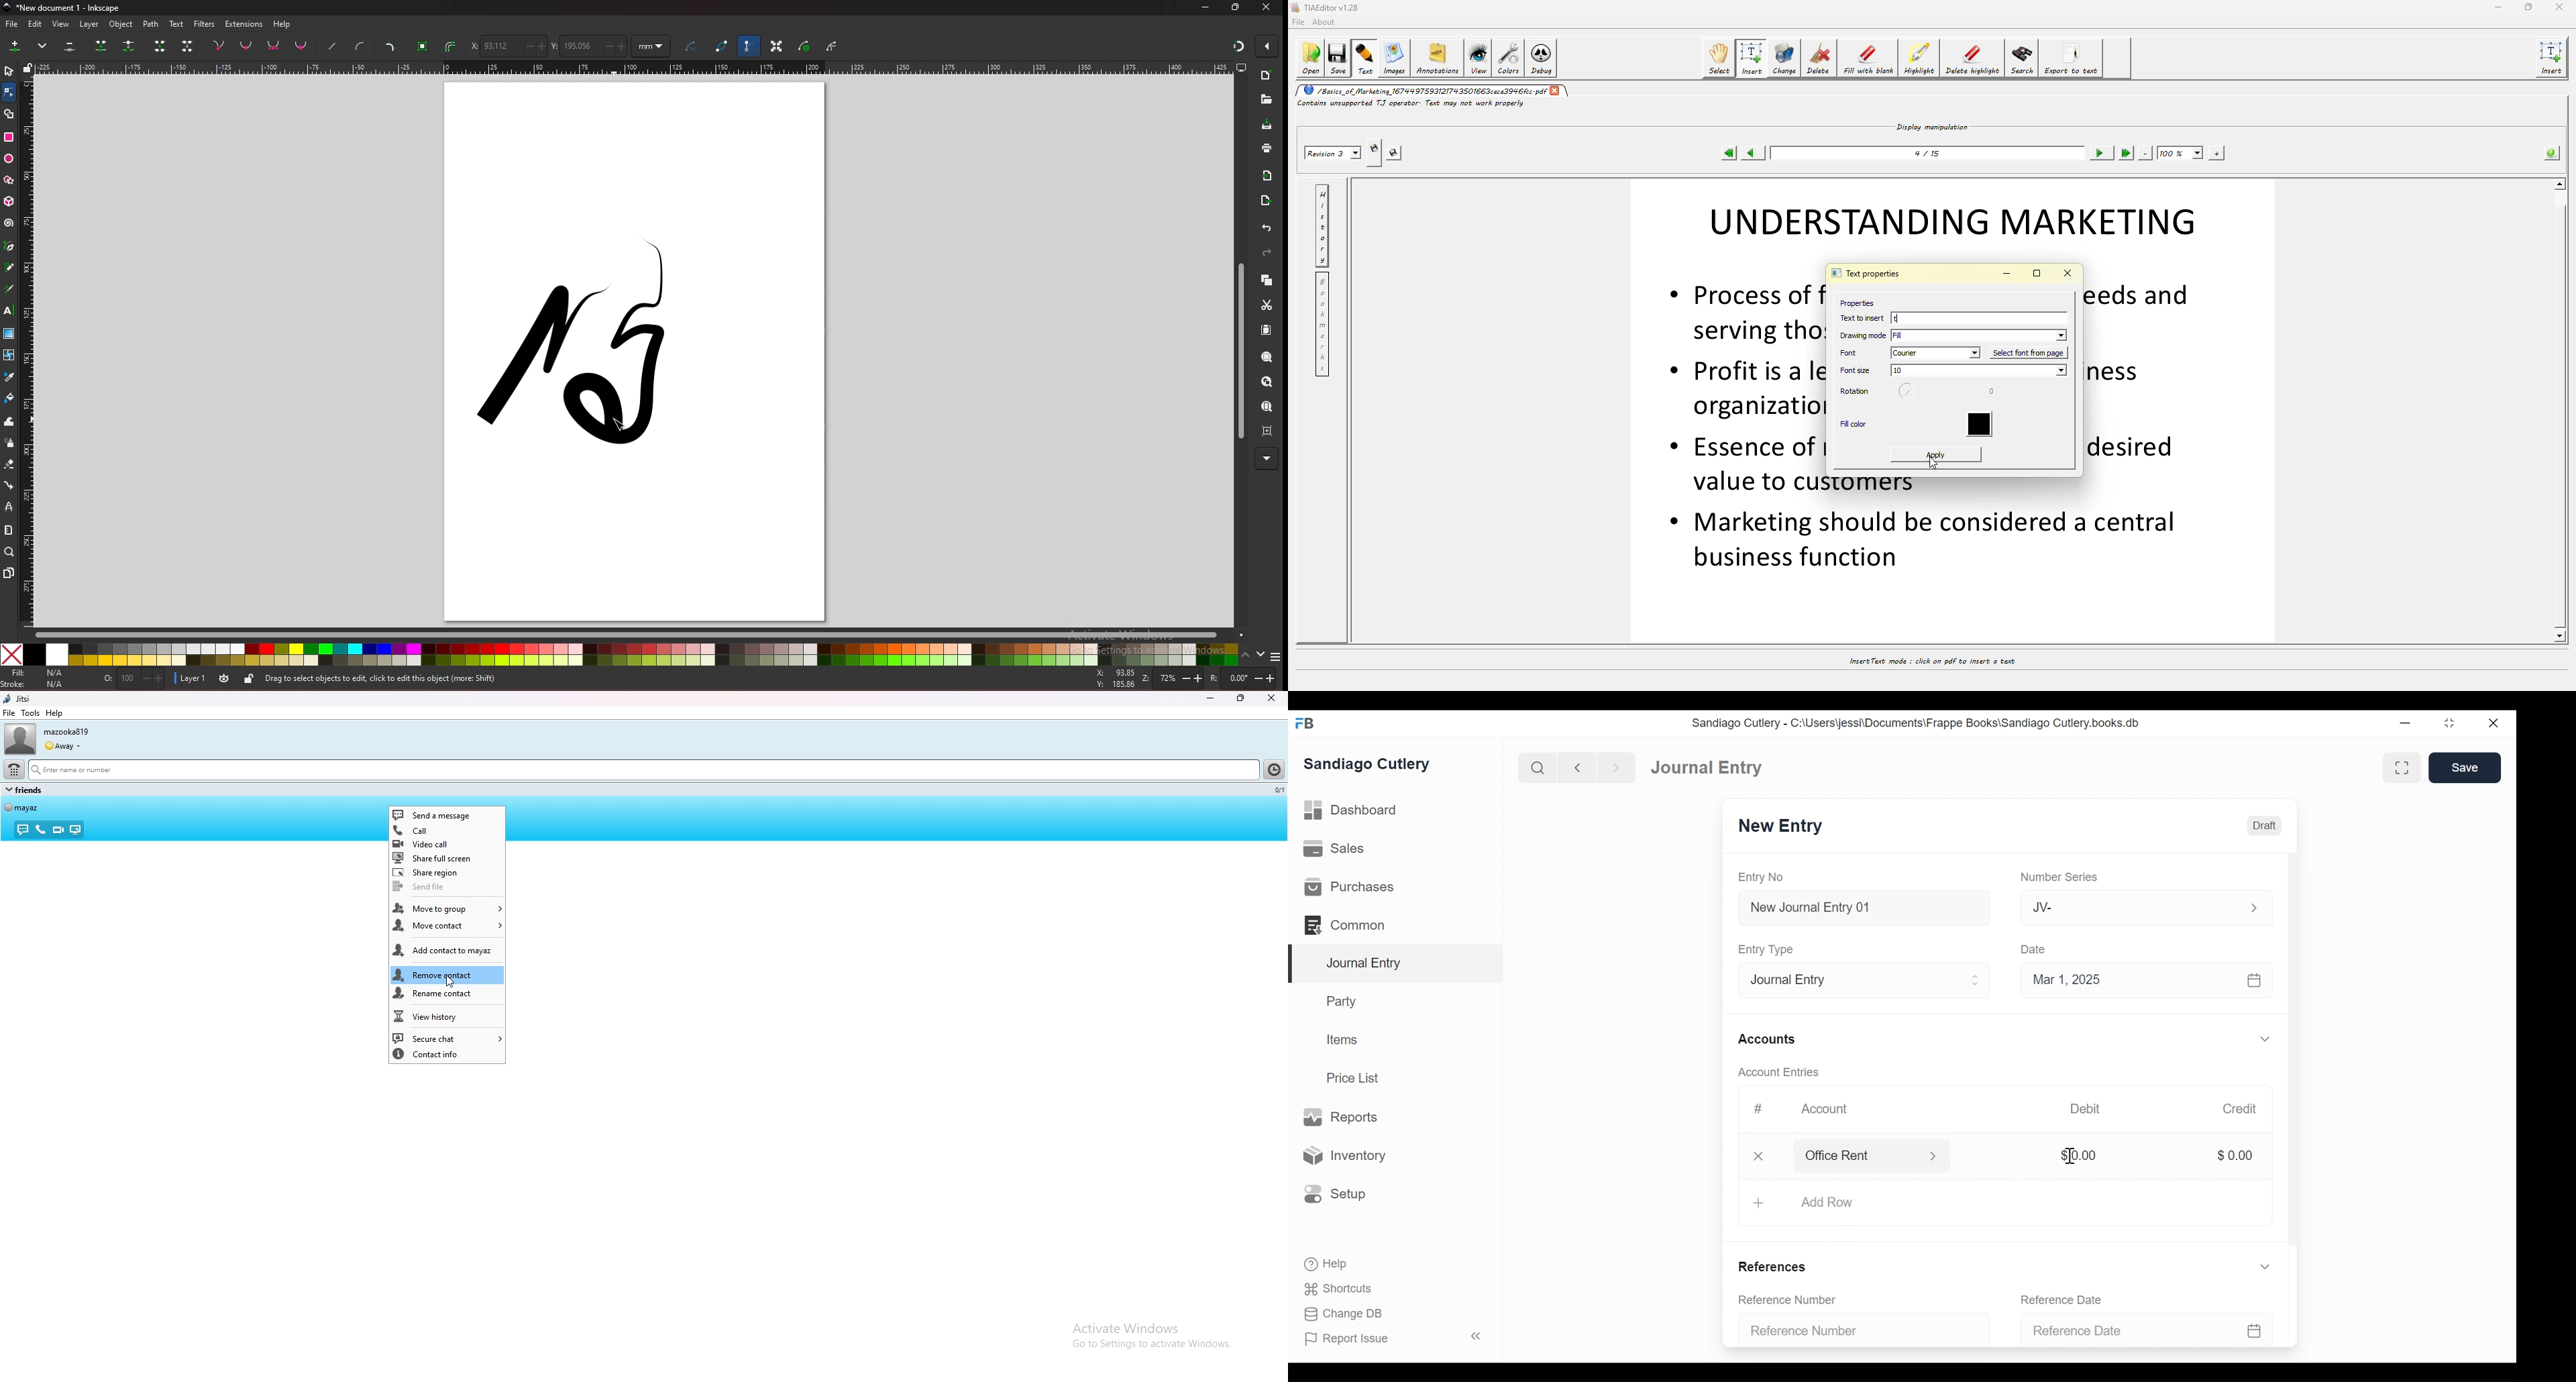 This screenshot has width=2576, height=1400. Describe the element at coordinates (1332, 1289) in the screenshot. I see `Shortcuts` at that location.